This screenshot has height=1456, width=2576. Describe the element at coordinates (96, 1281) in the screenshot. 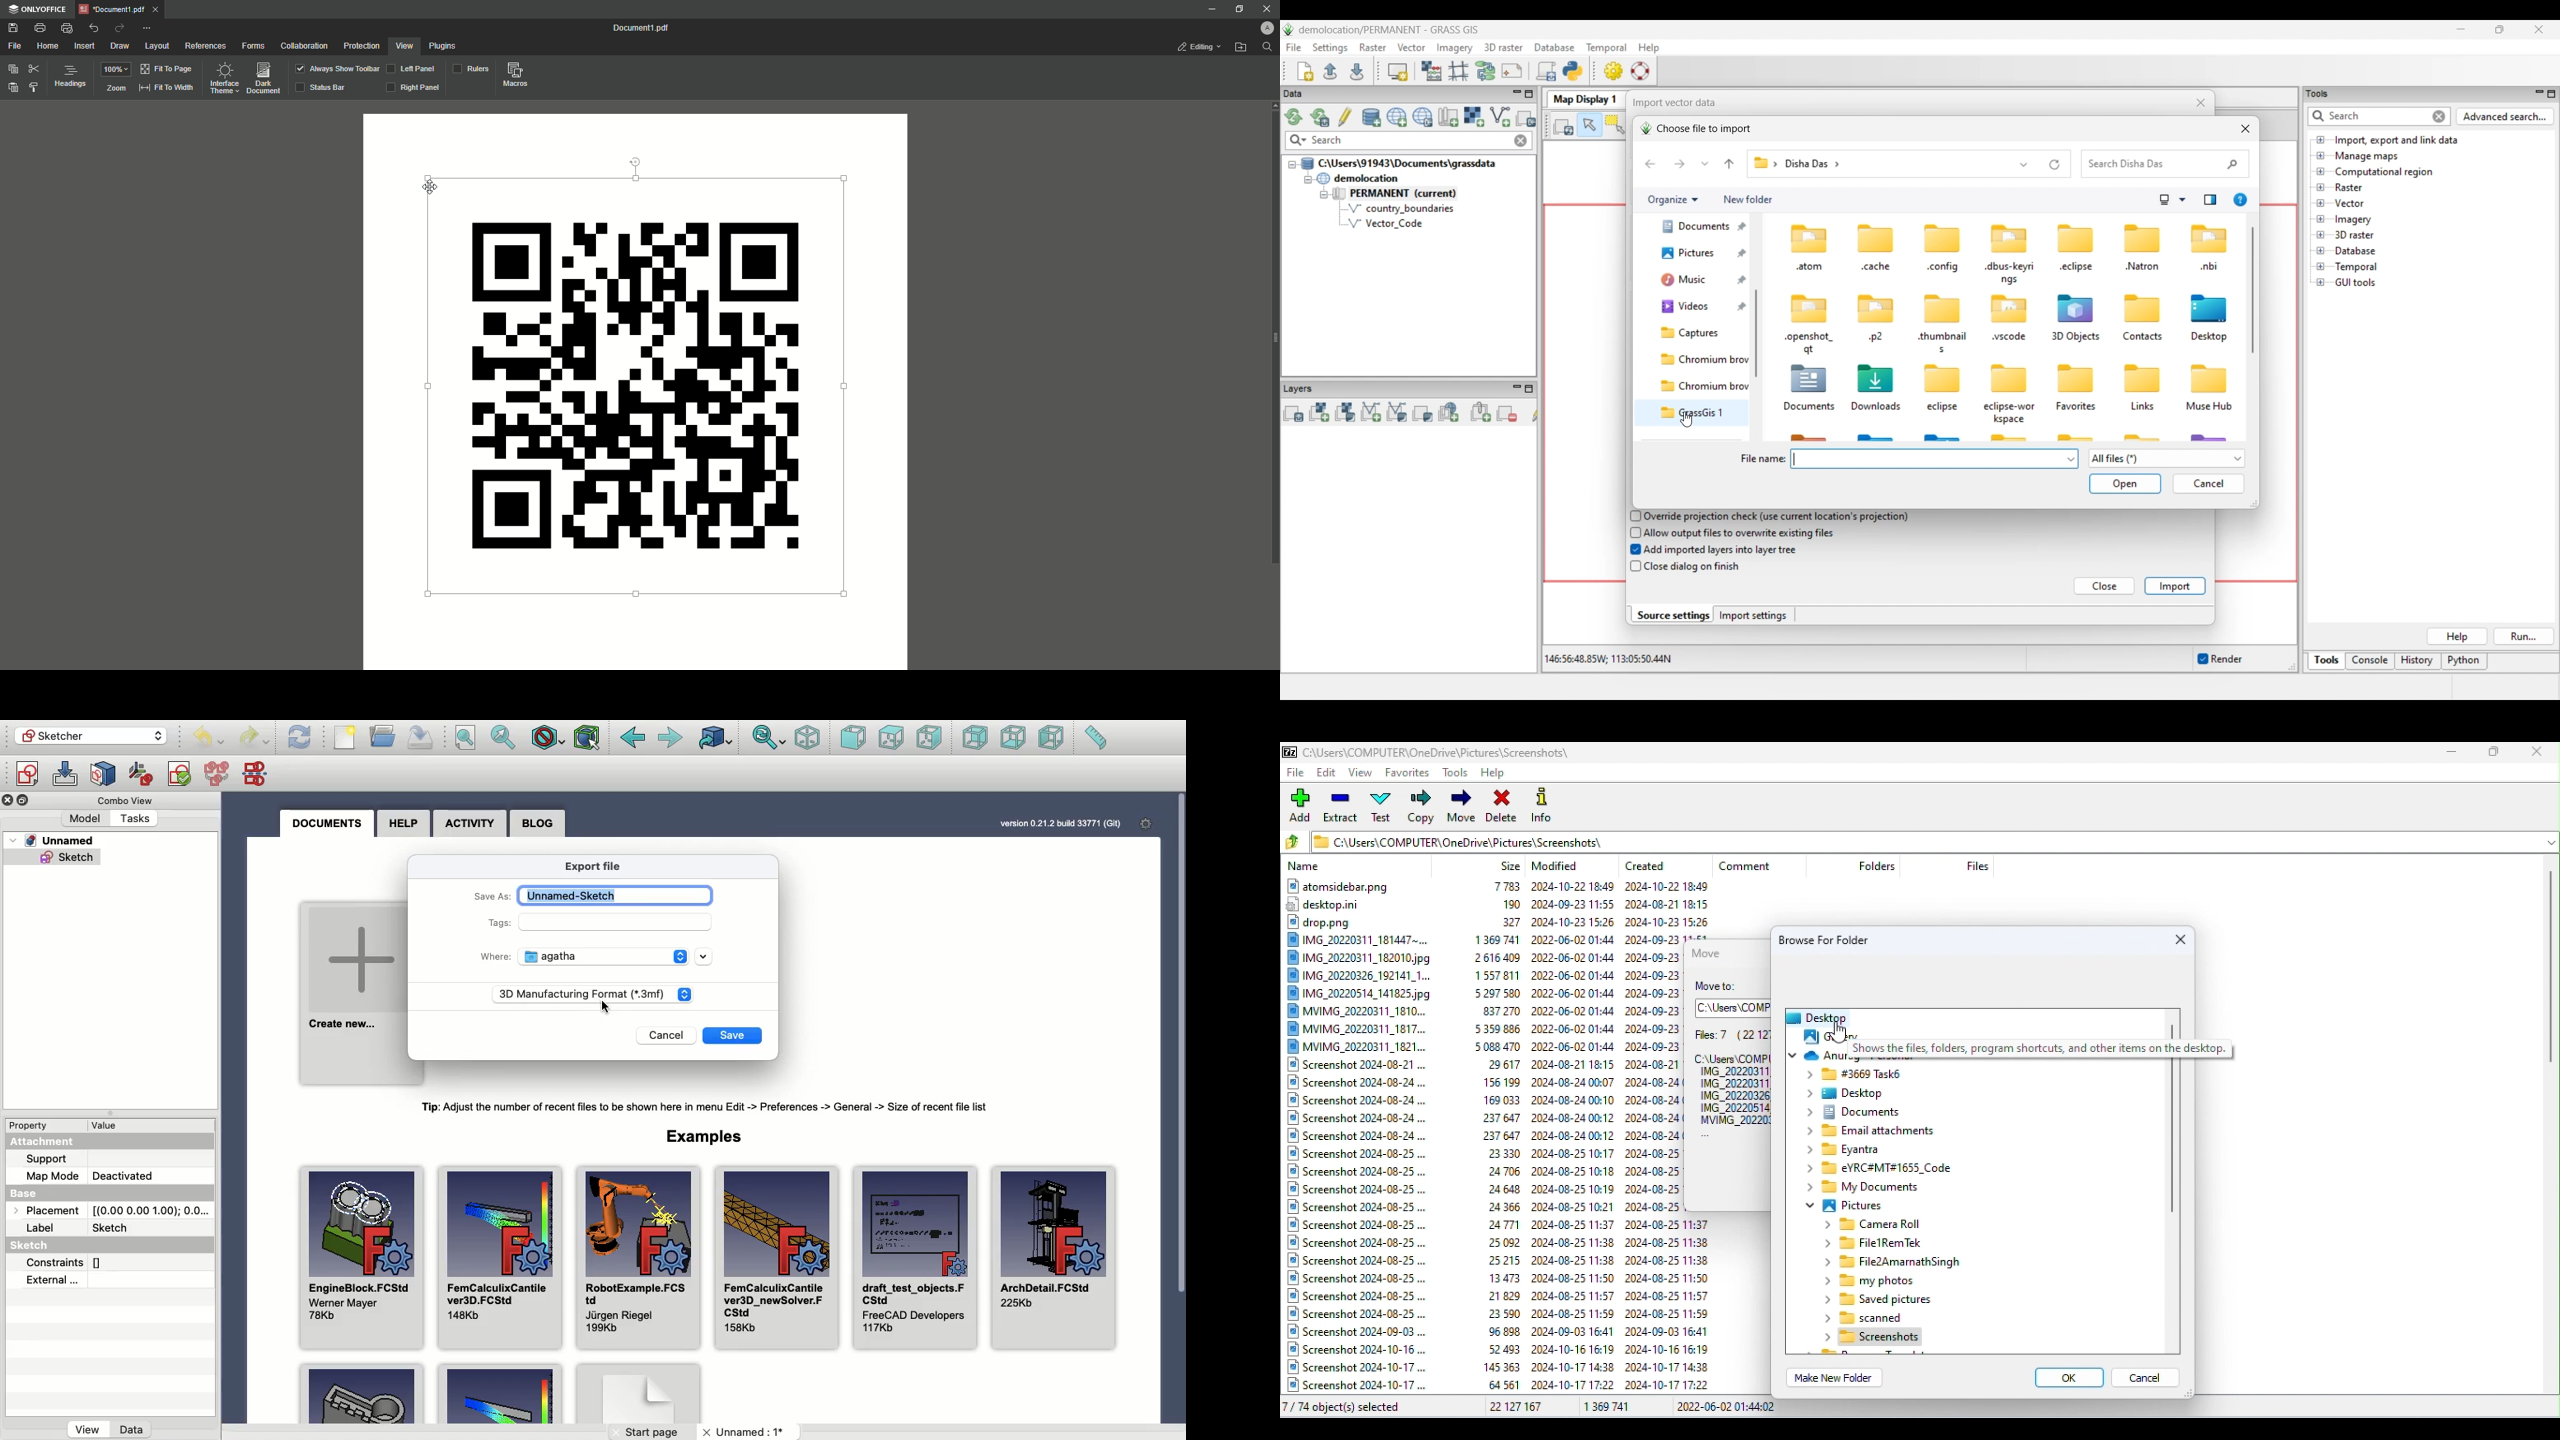

I see `External...` at that location.